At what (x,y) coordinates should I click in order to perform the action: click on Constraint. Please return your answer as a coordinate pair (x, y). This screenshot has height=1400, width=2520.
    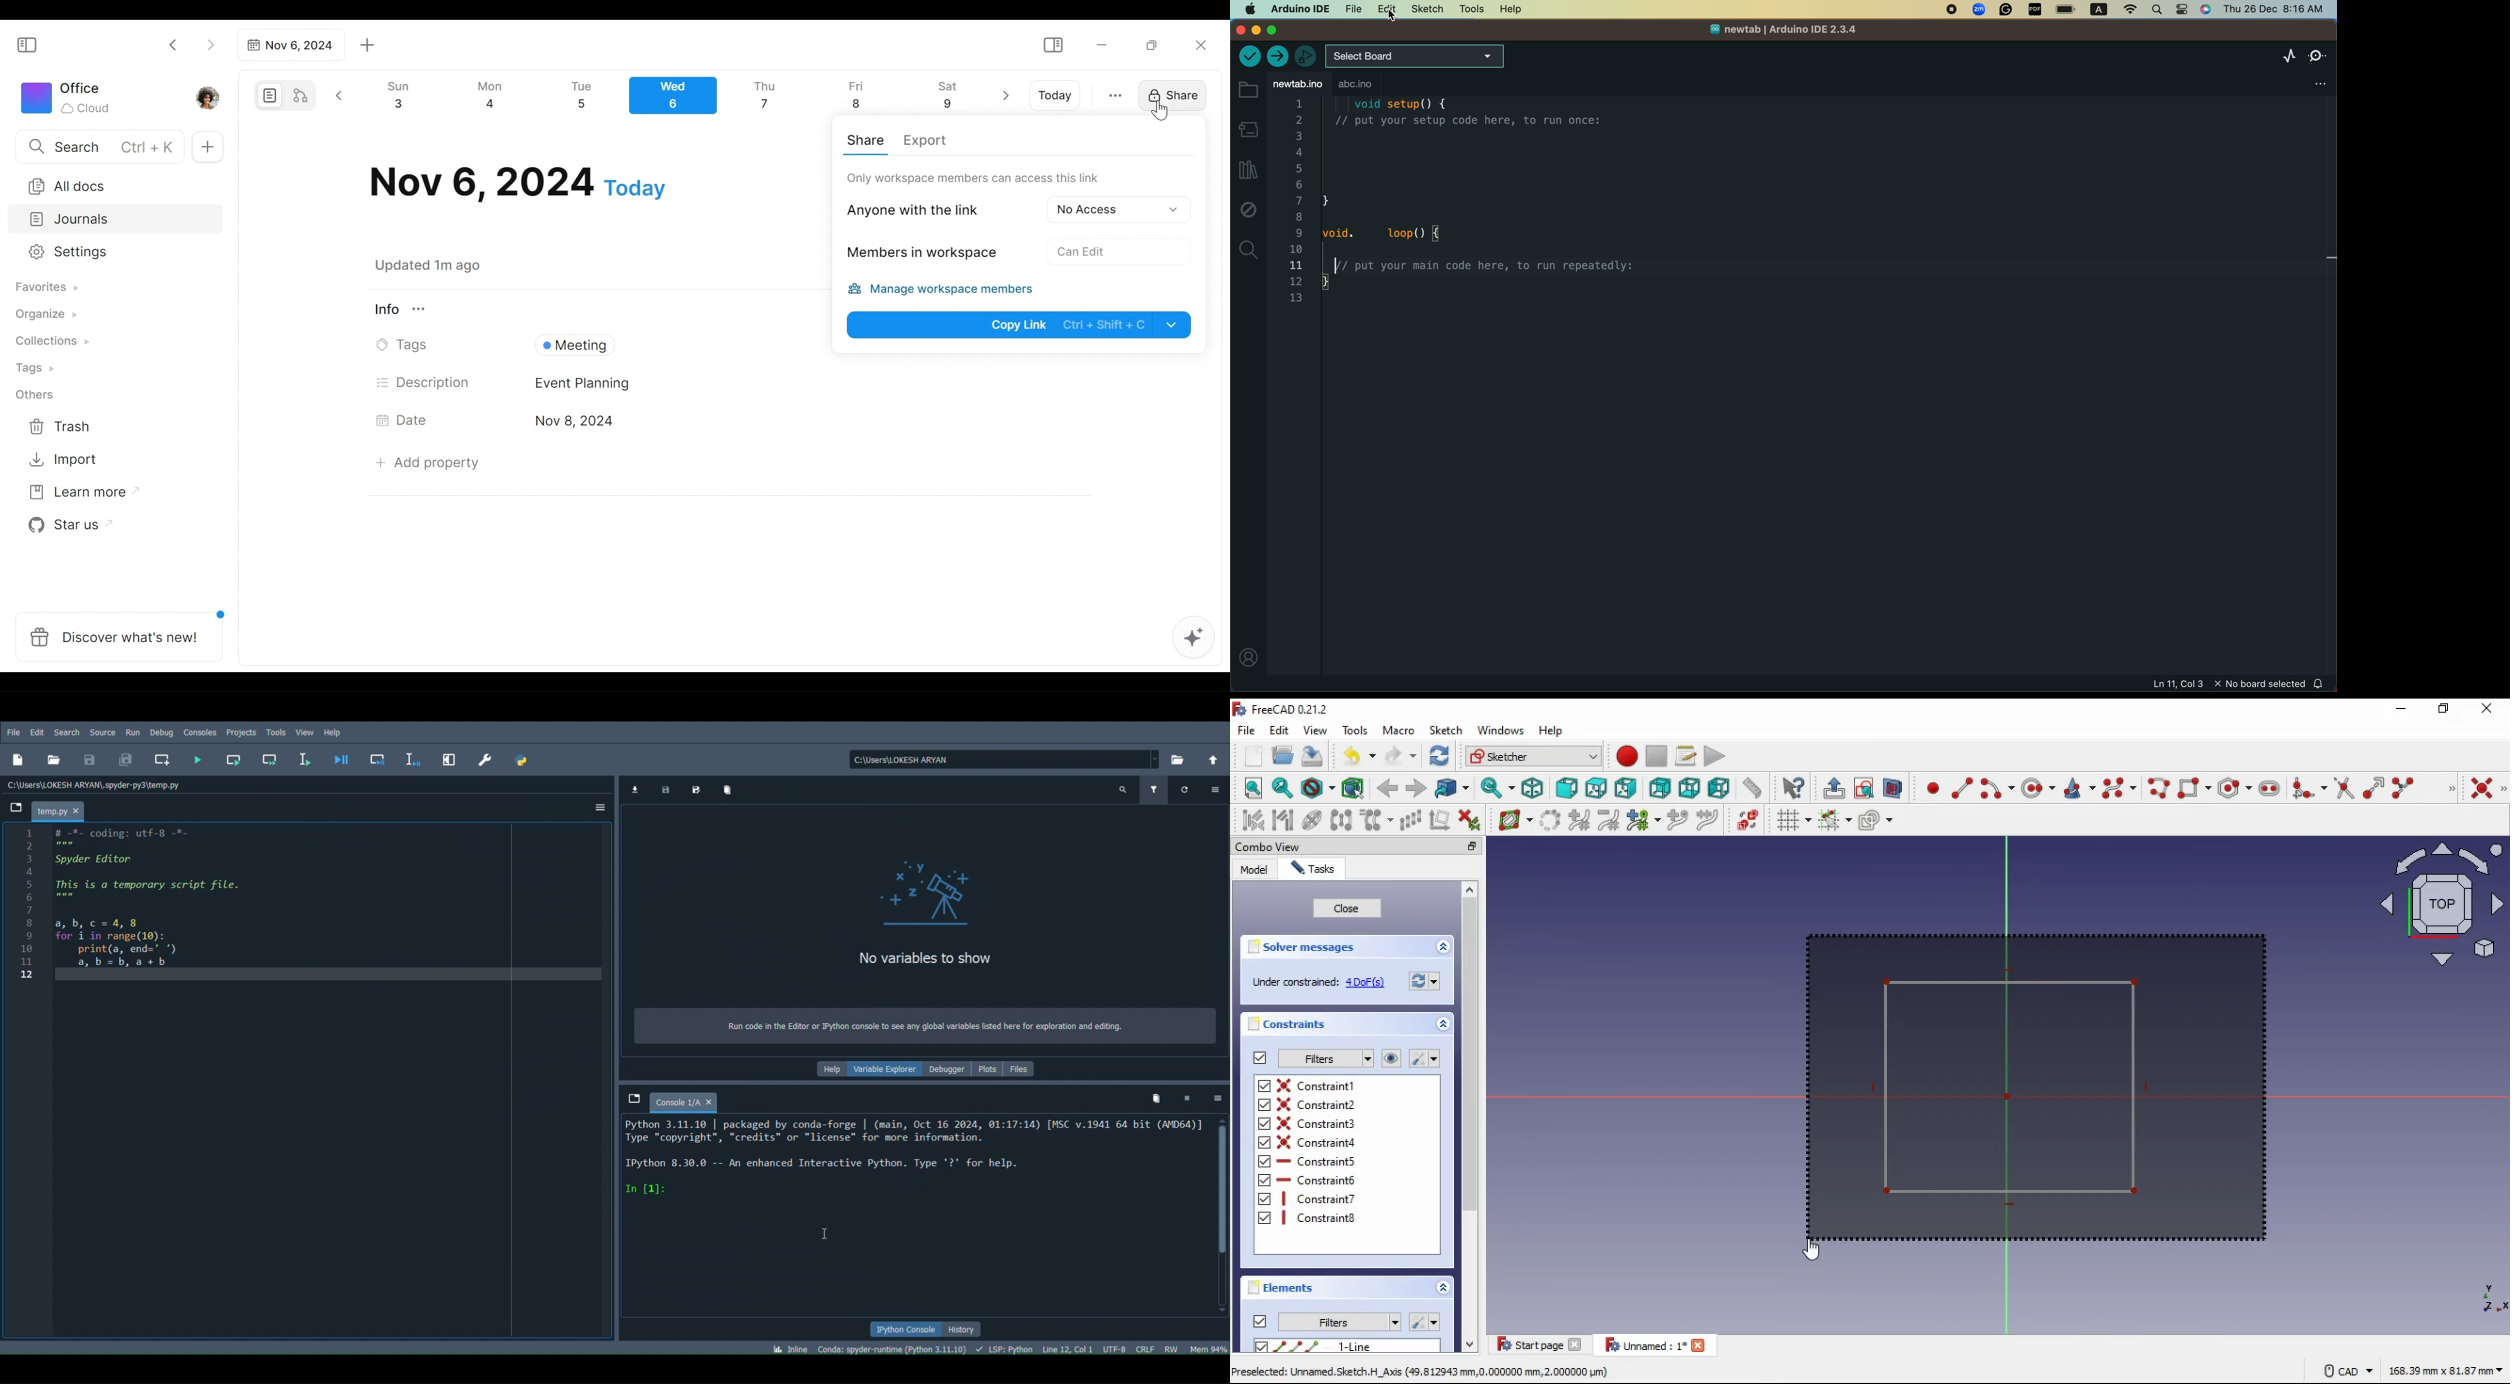
    Looking at the image, I should click on (1321, 1218).